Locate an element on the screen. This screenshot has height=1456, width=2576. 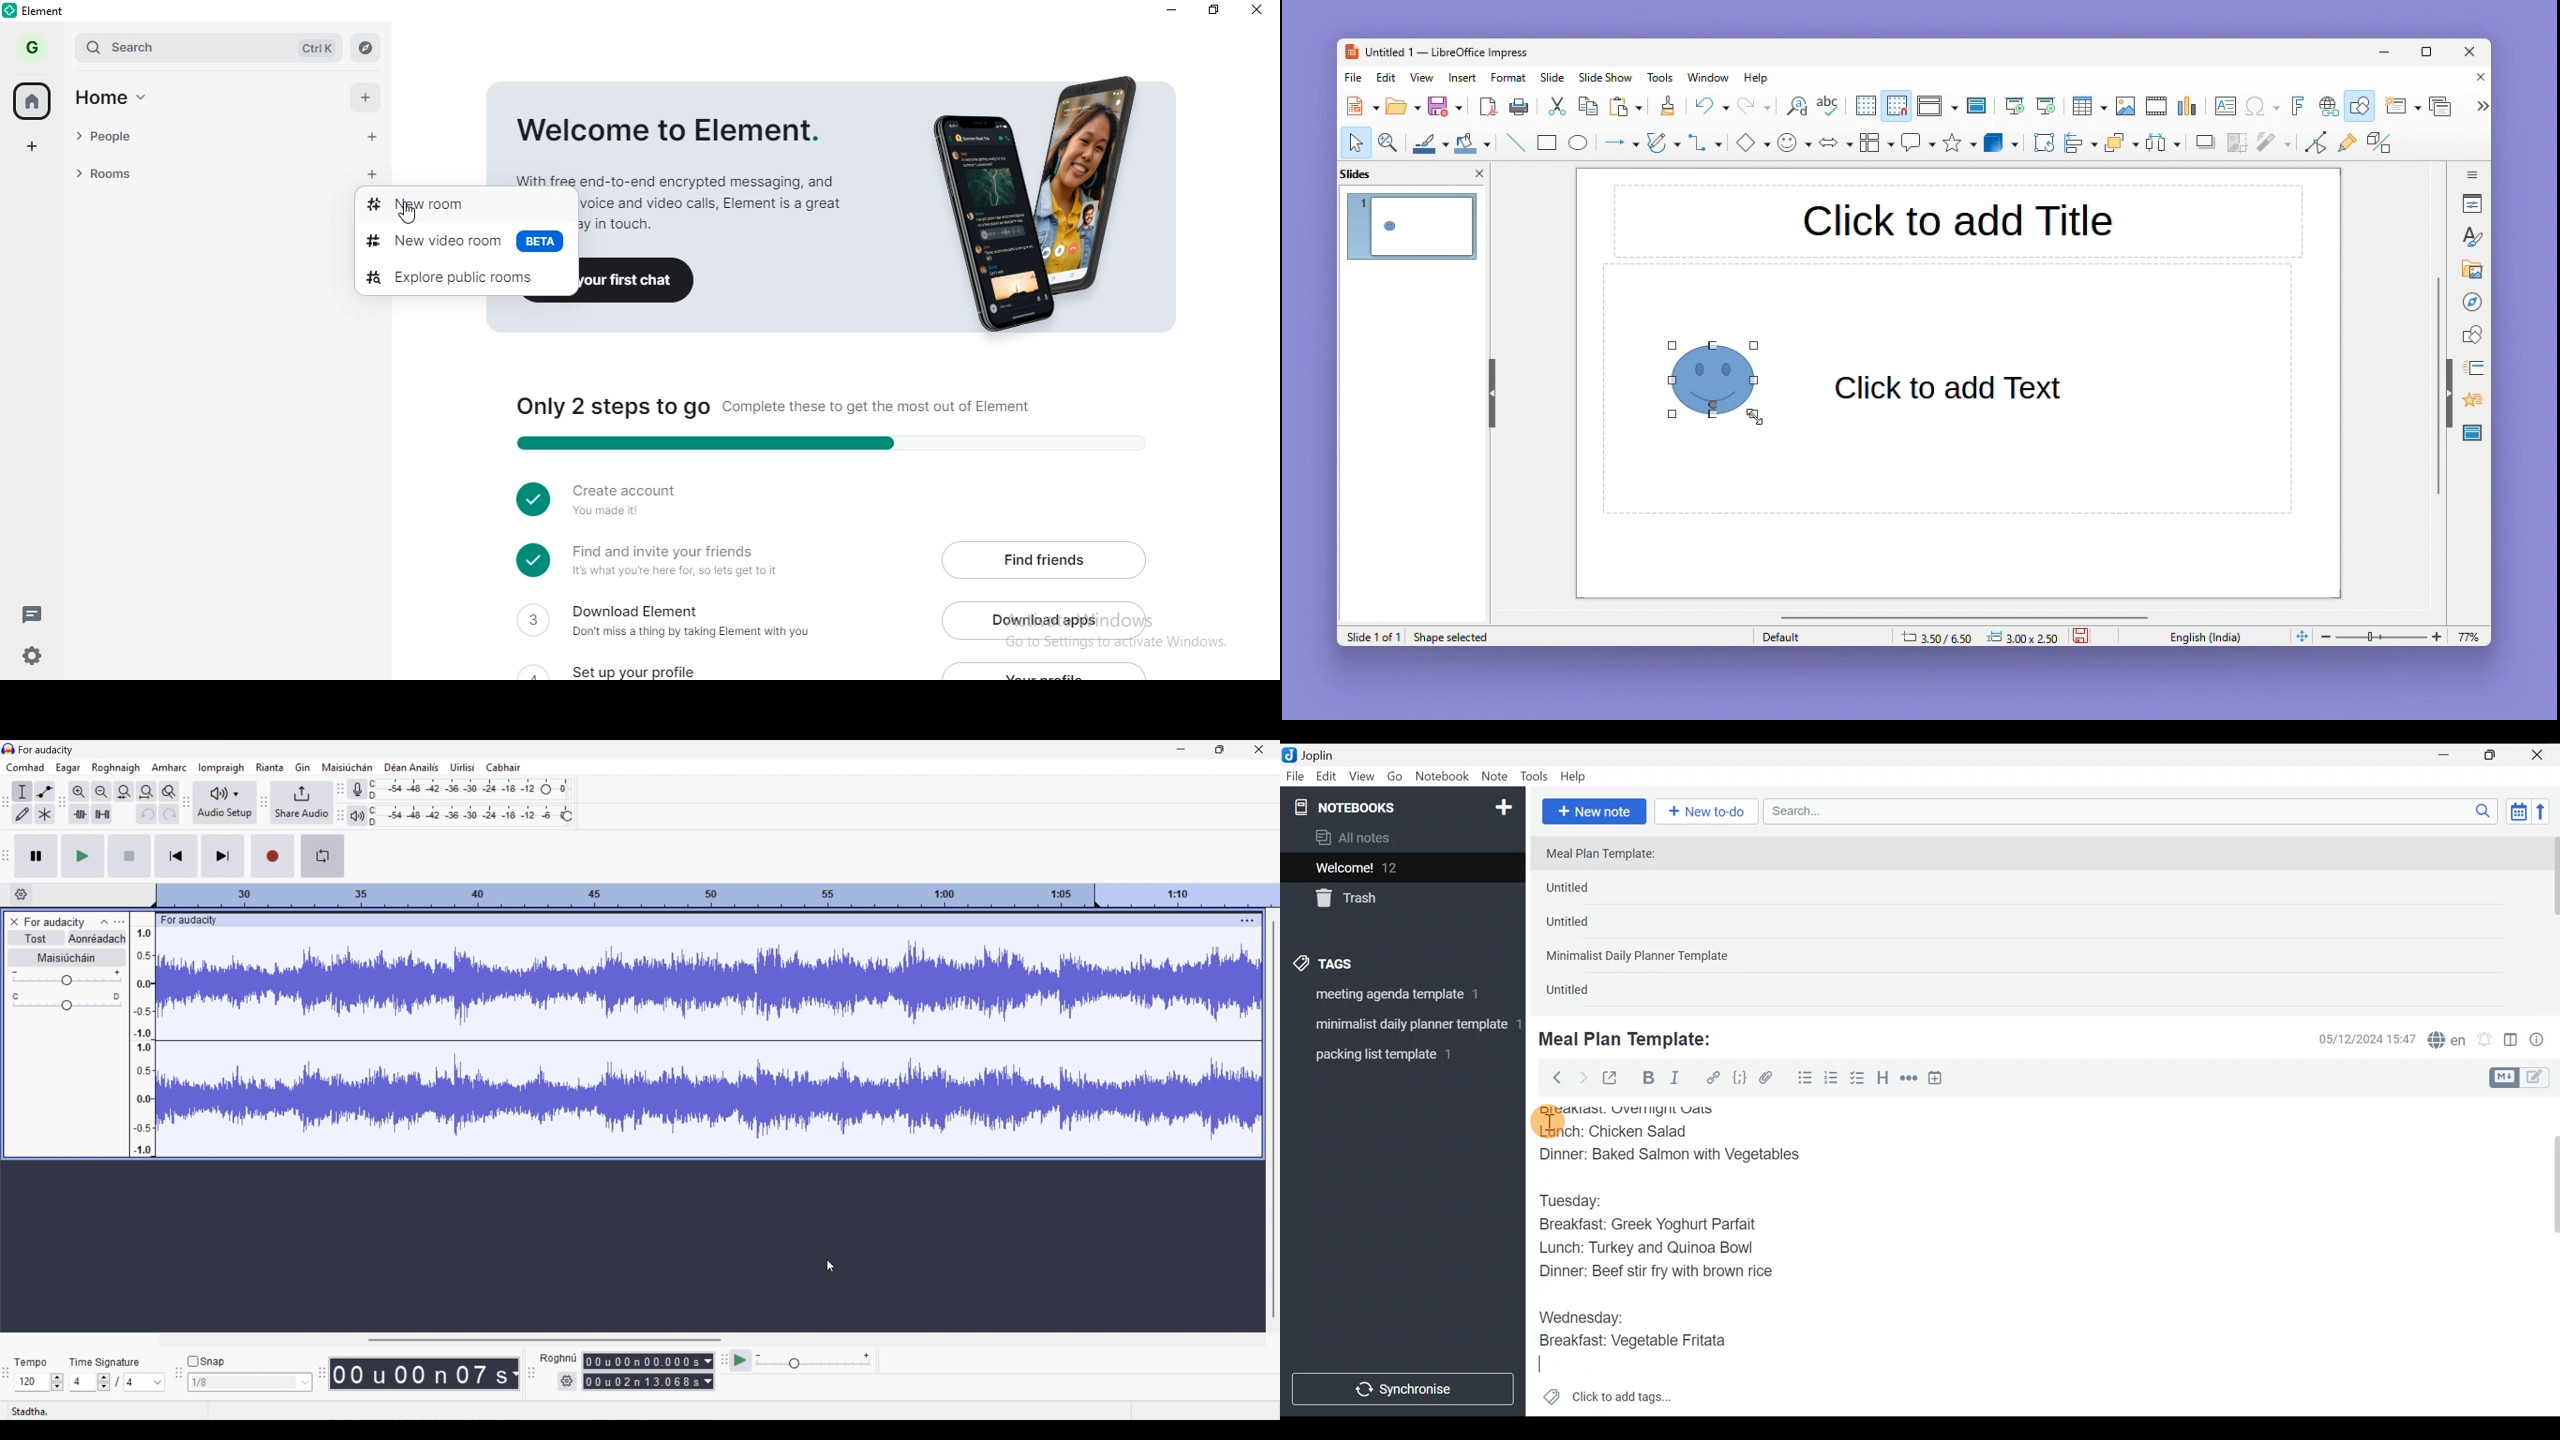
Enable looping is located at coordinates (323, 856).